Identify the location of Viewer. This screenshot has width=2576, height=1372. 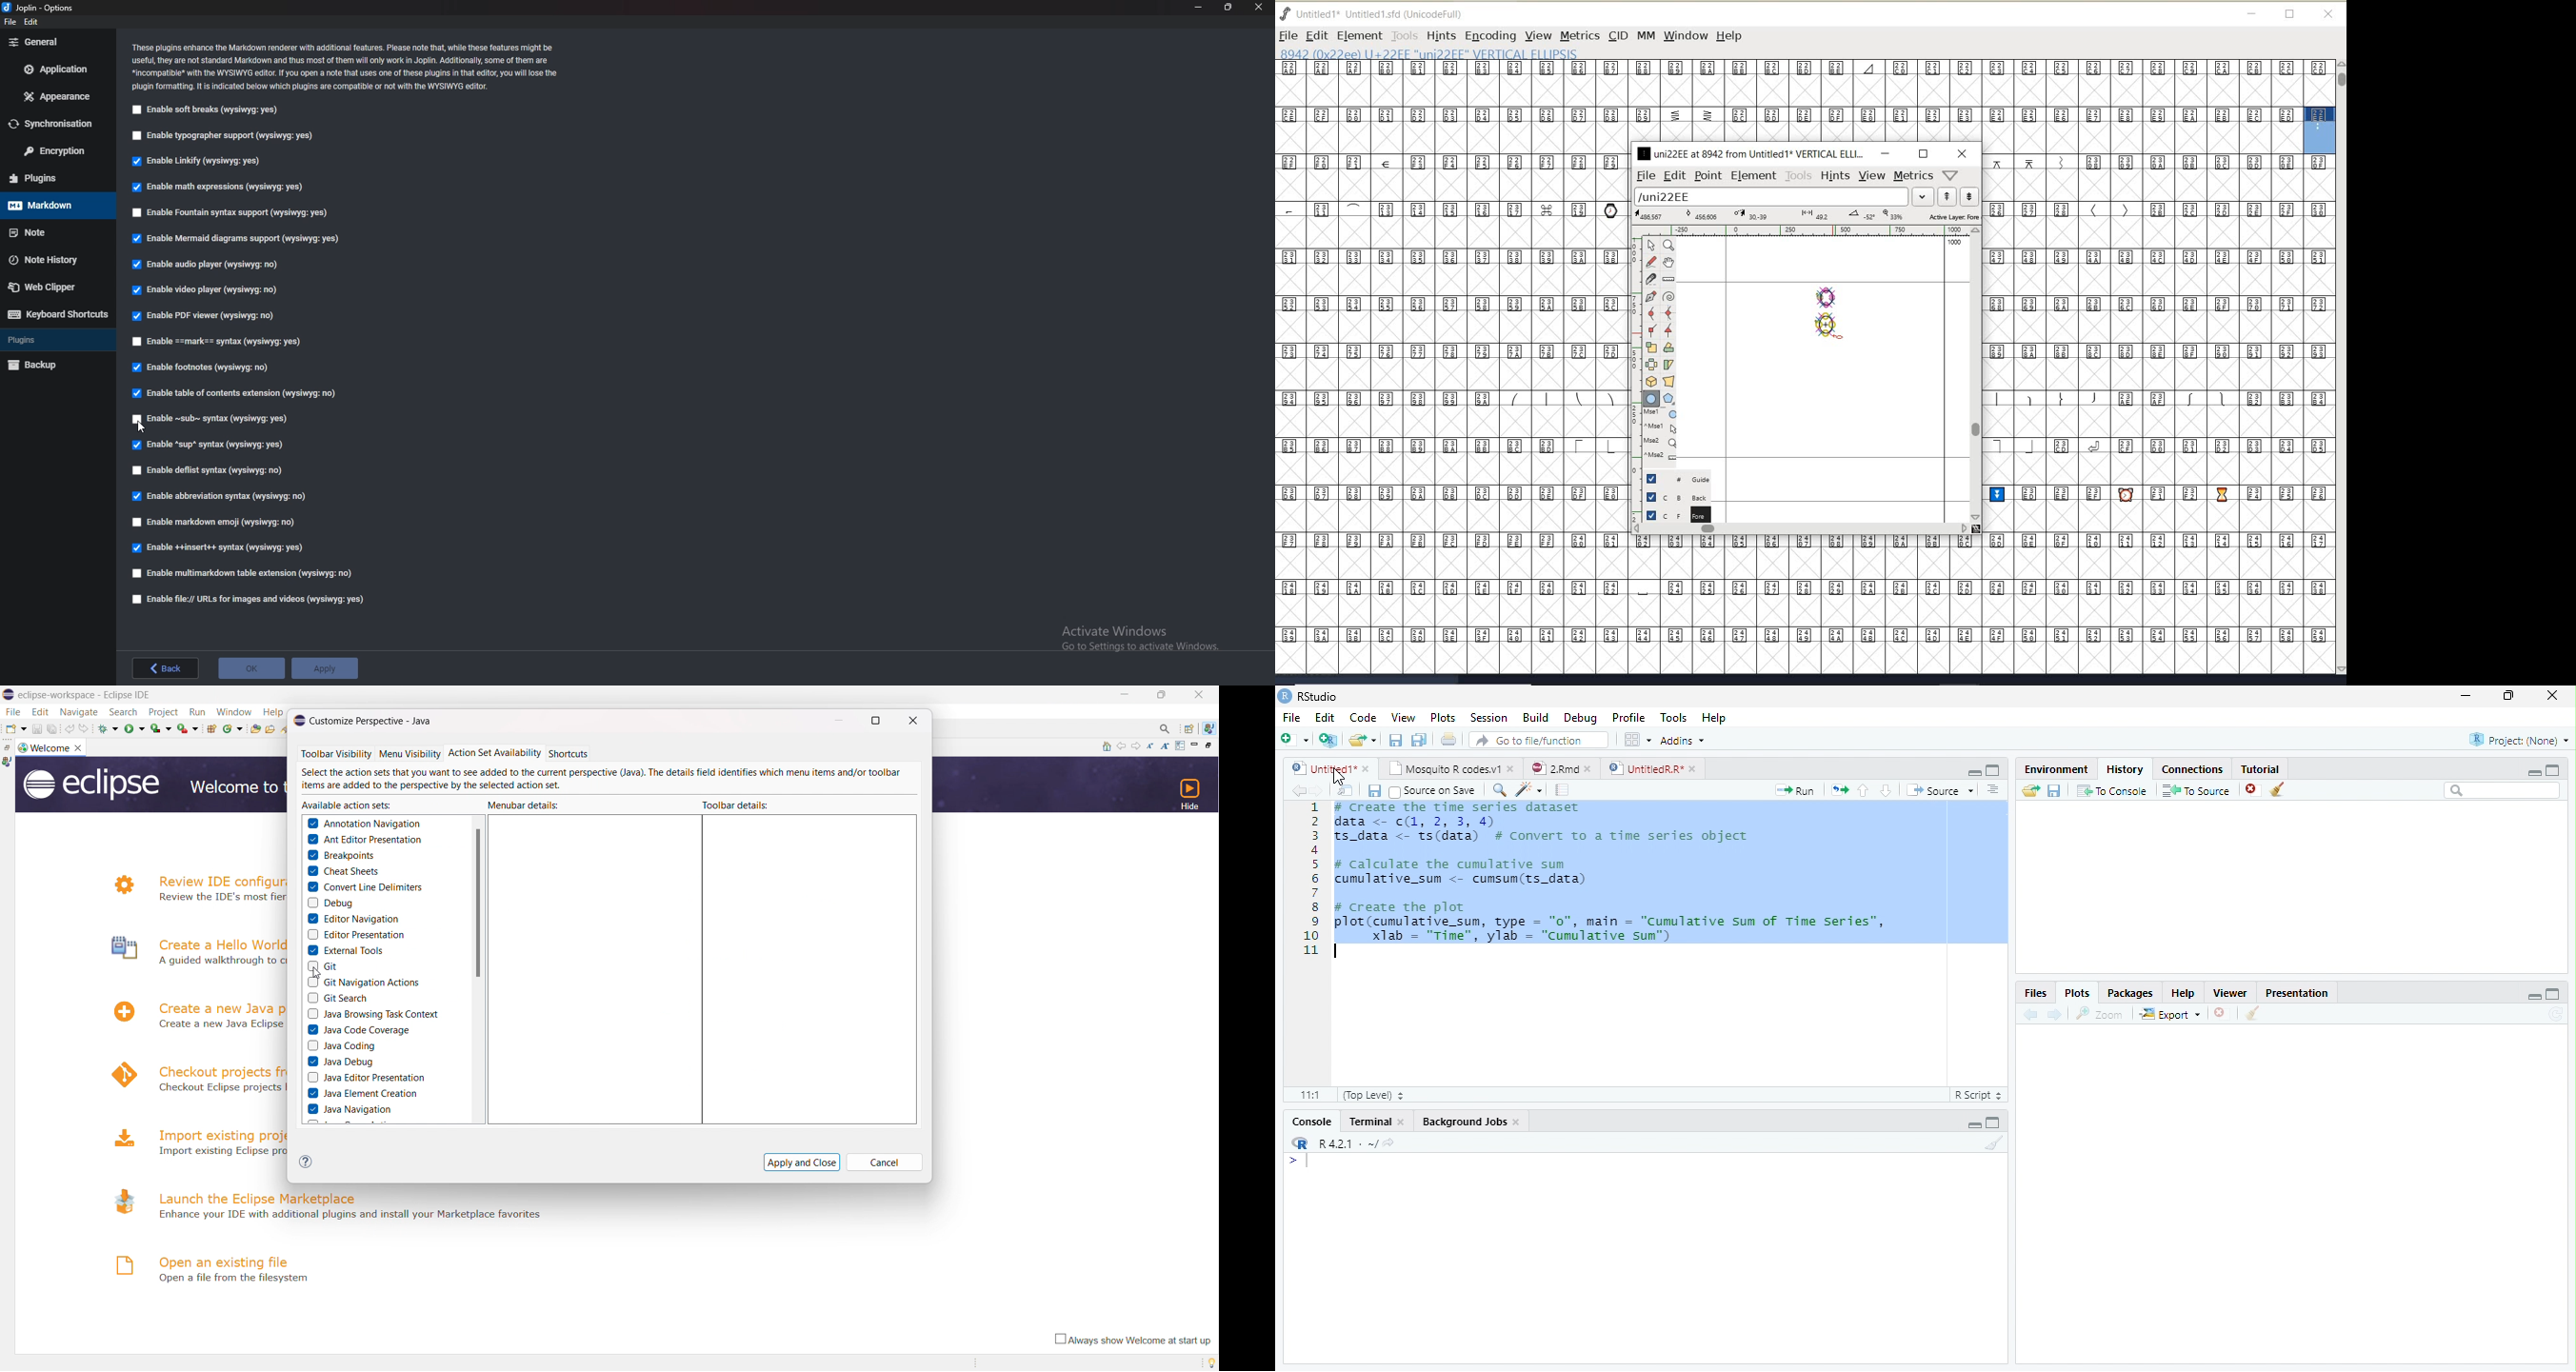
(2228, 995).